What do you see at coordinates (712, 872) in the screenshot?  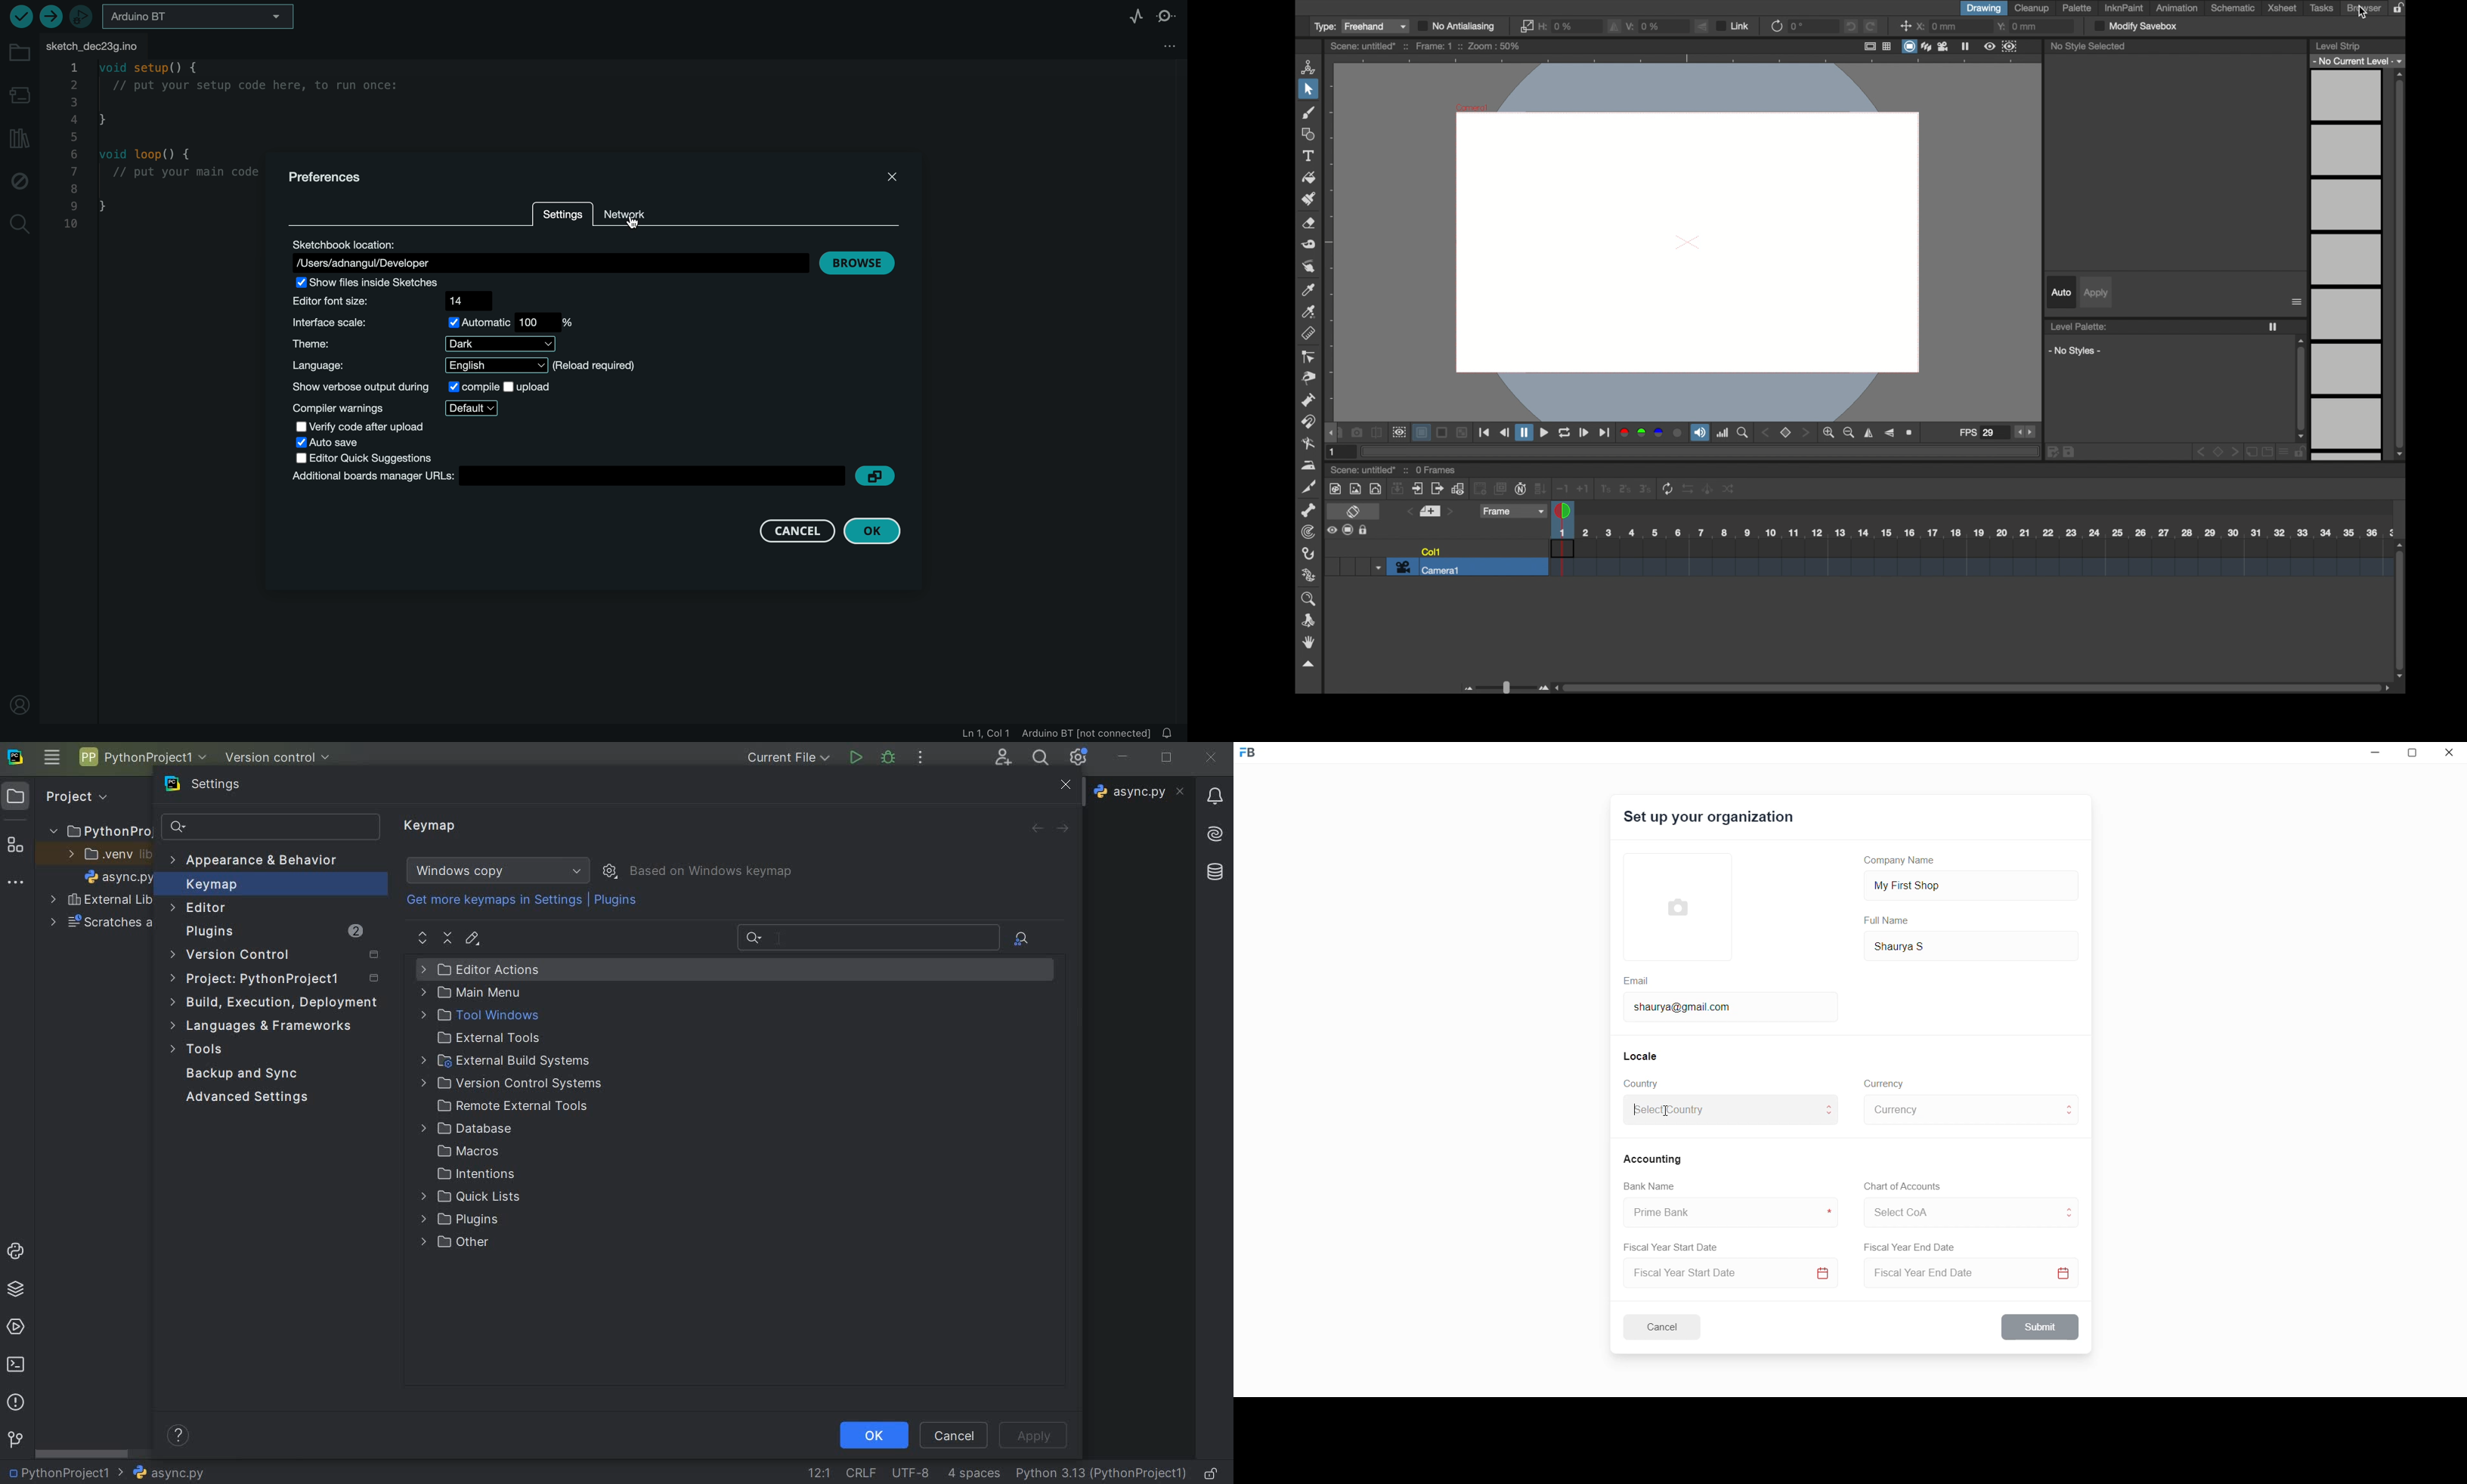 I see `based on windows keymap` at bounding box center [712, 872].